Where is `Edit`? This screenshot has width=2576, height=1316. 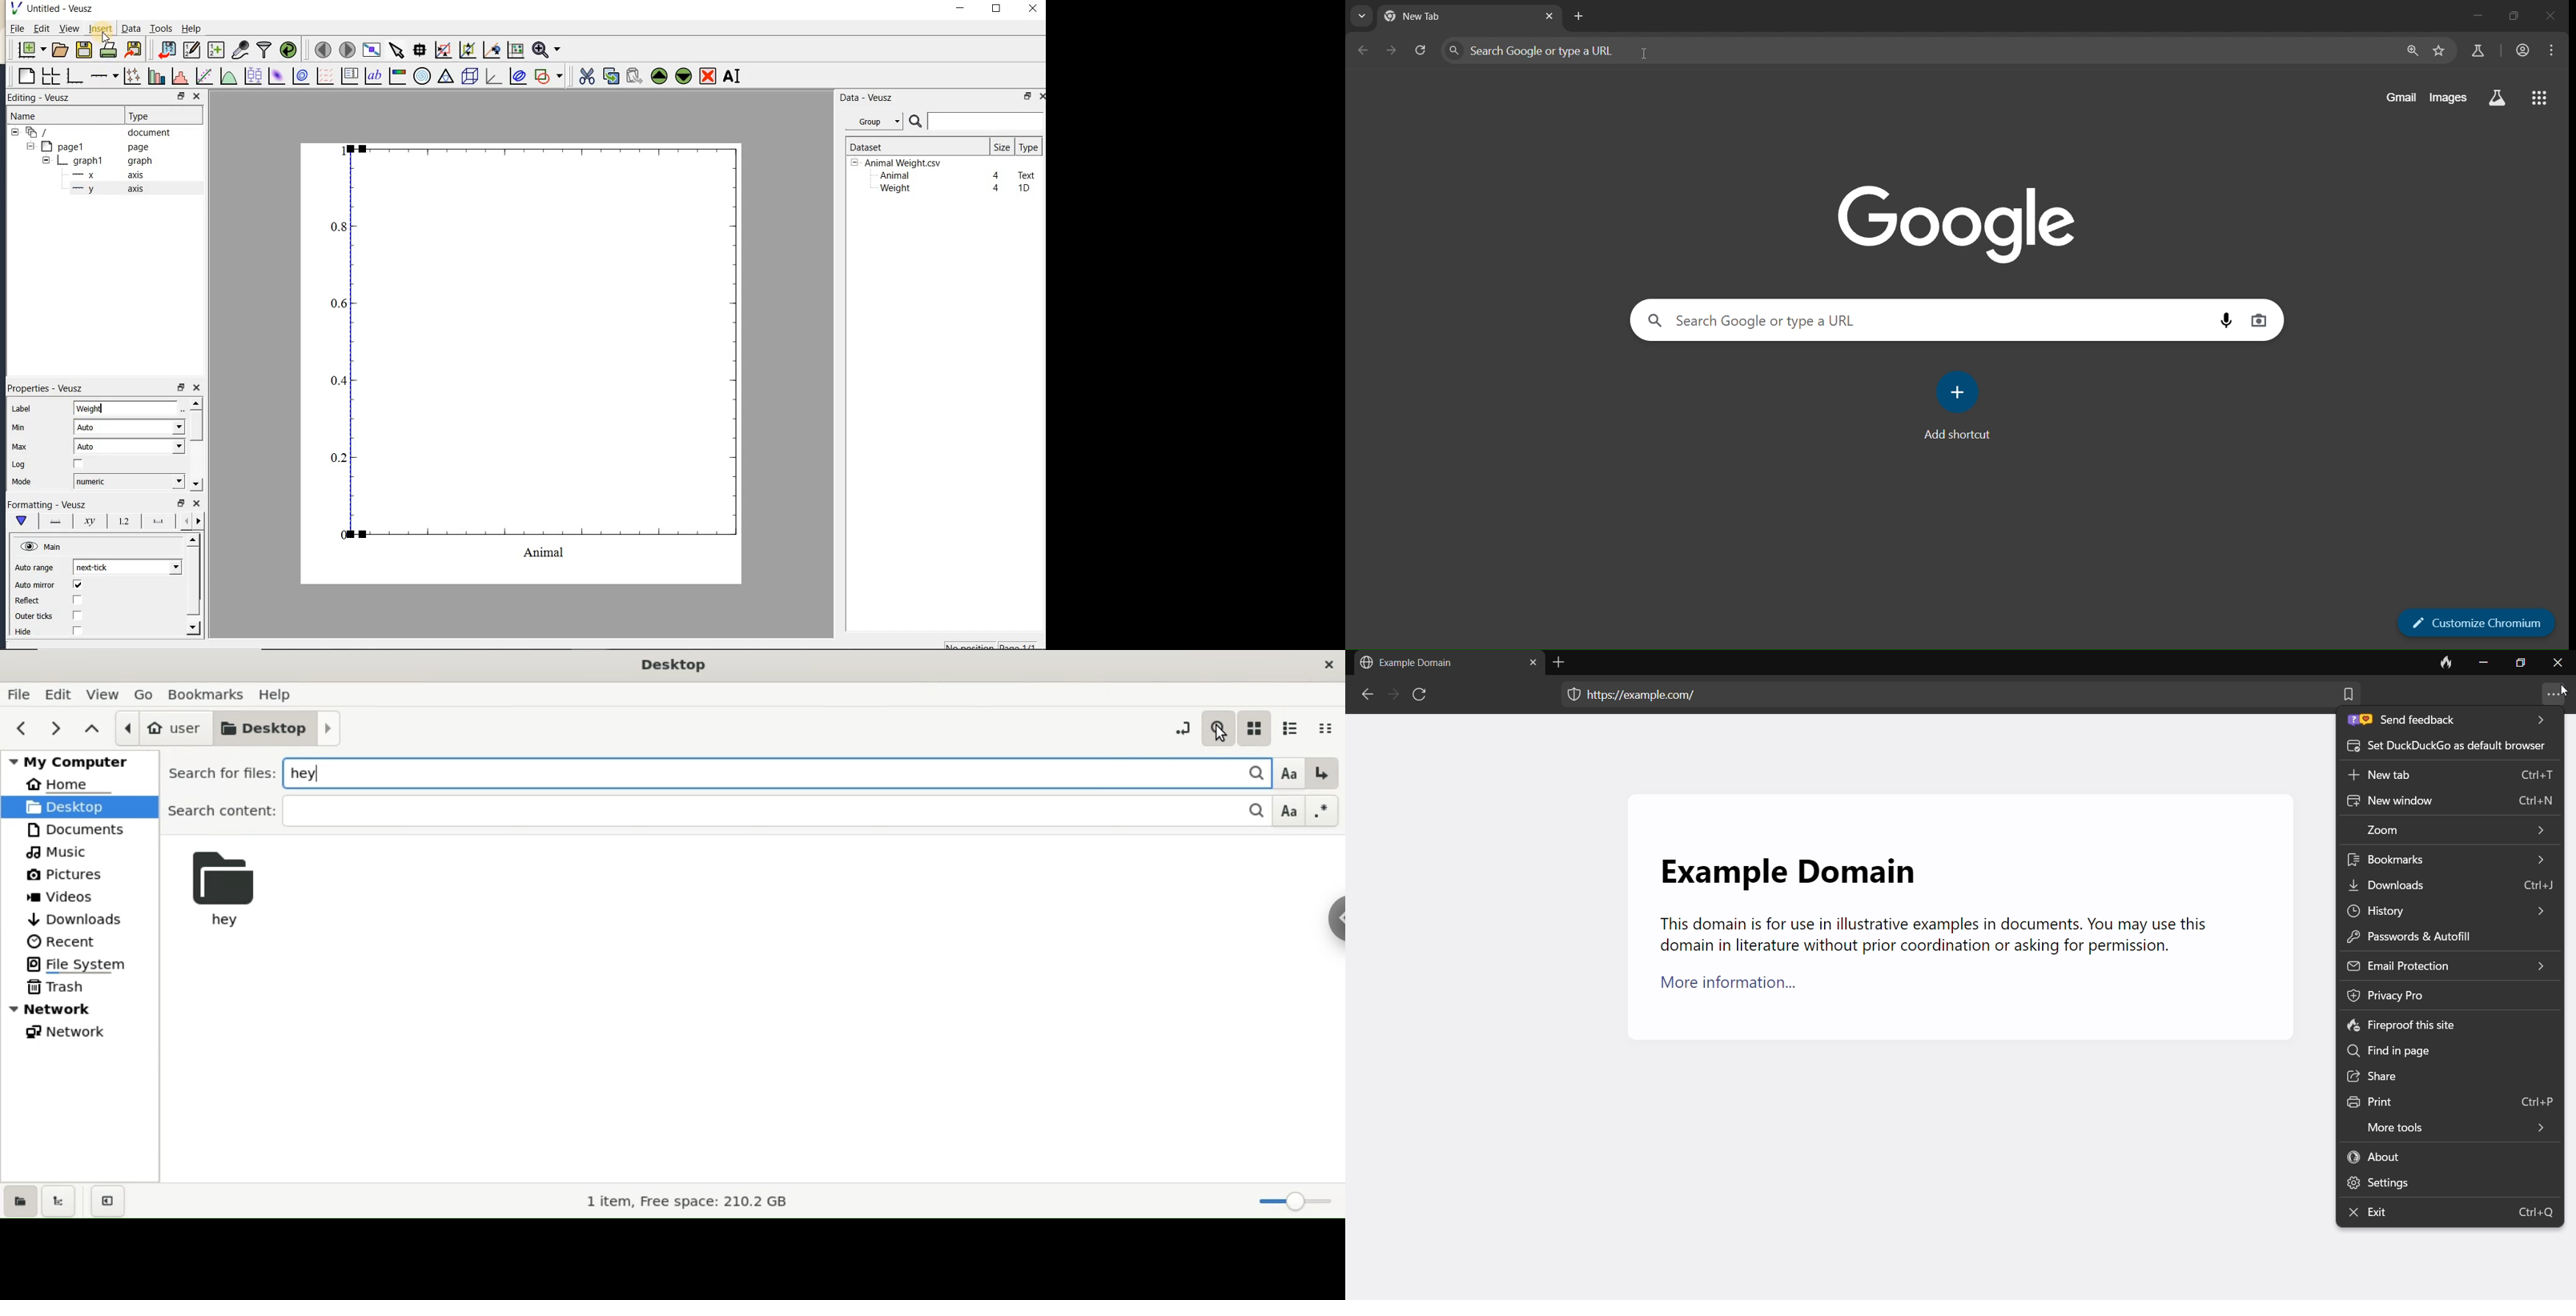
Edit is located at coordinates (39, 30).